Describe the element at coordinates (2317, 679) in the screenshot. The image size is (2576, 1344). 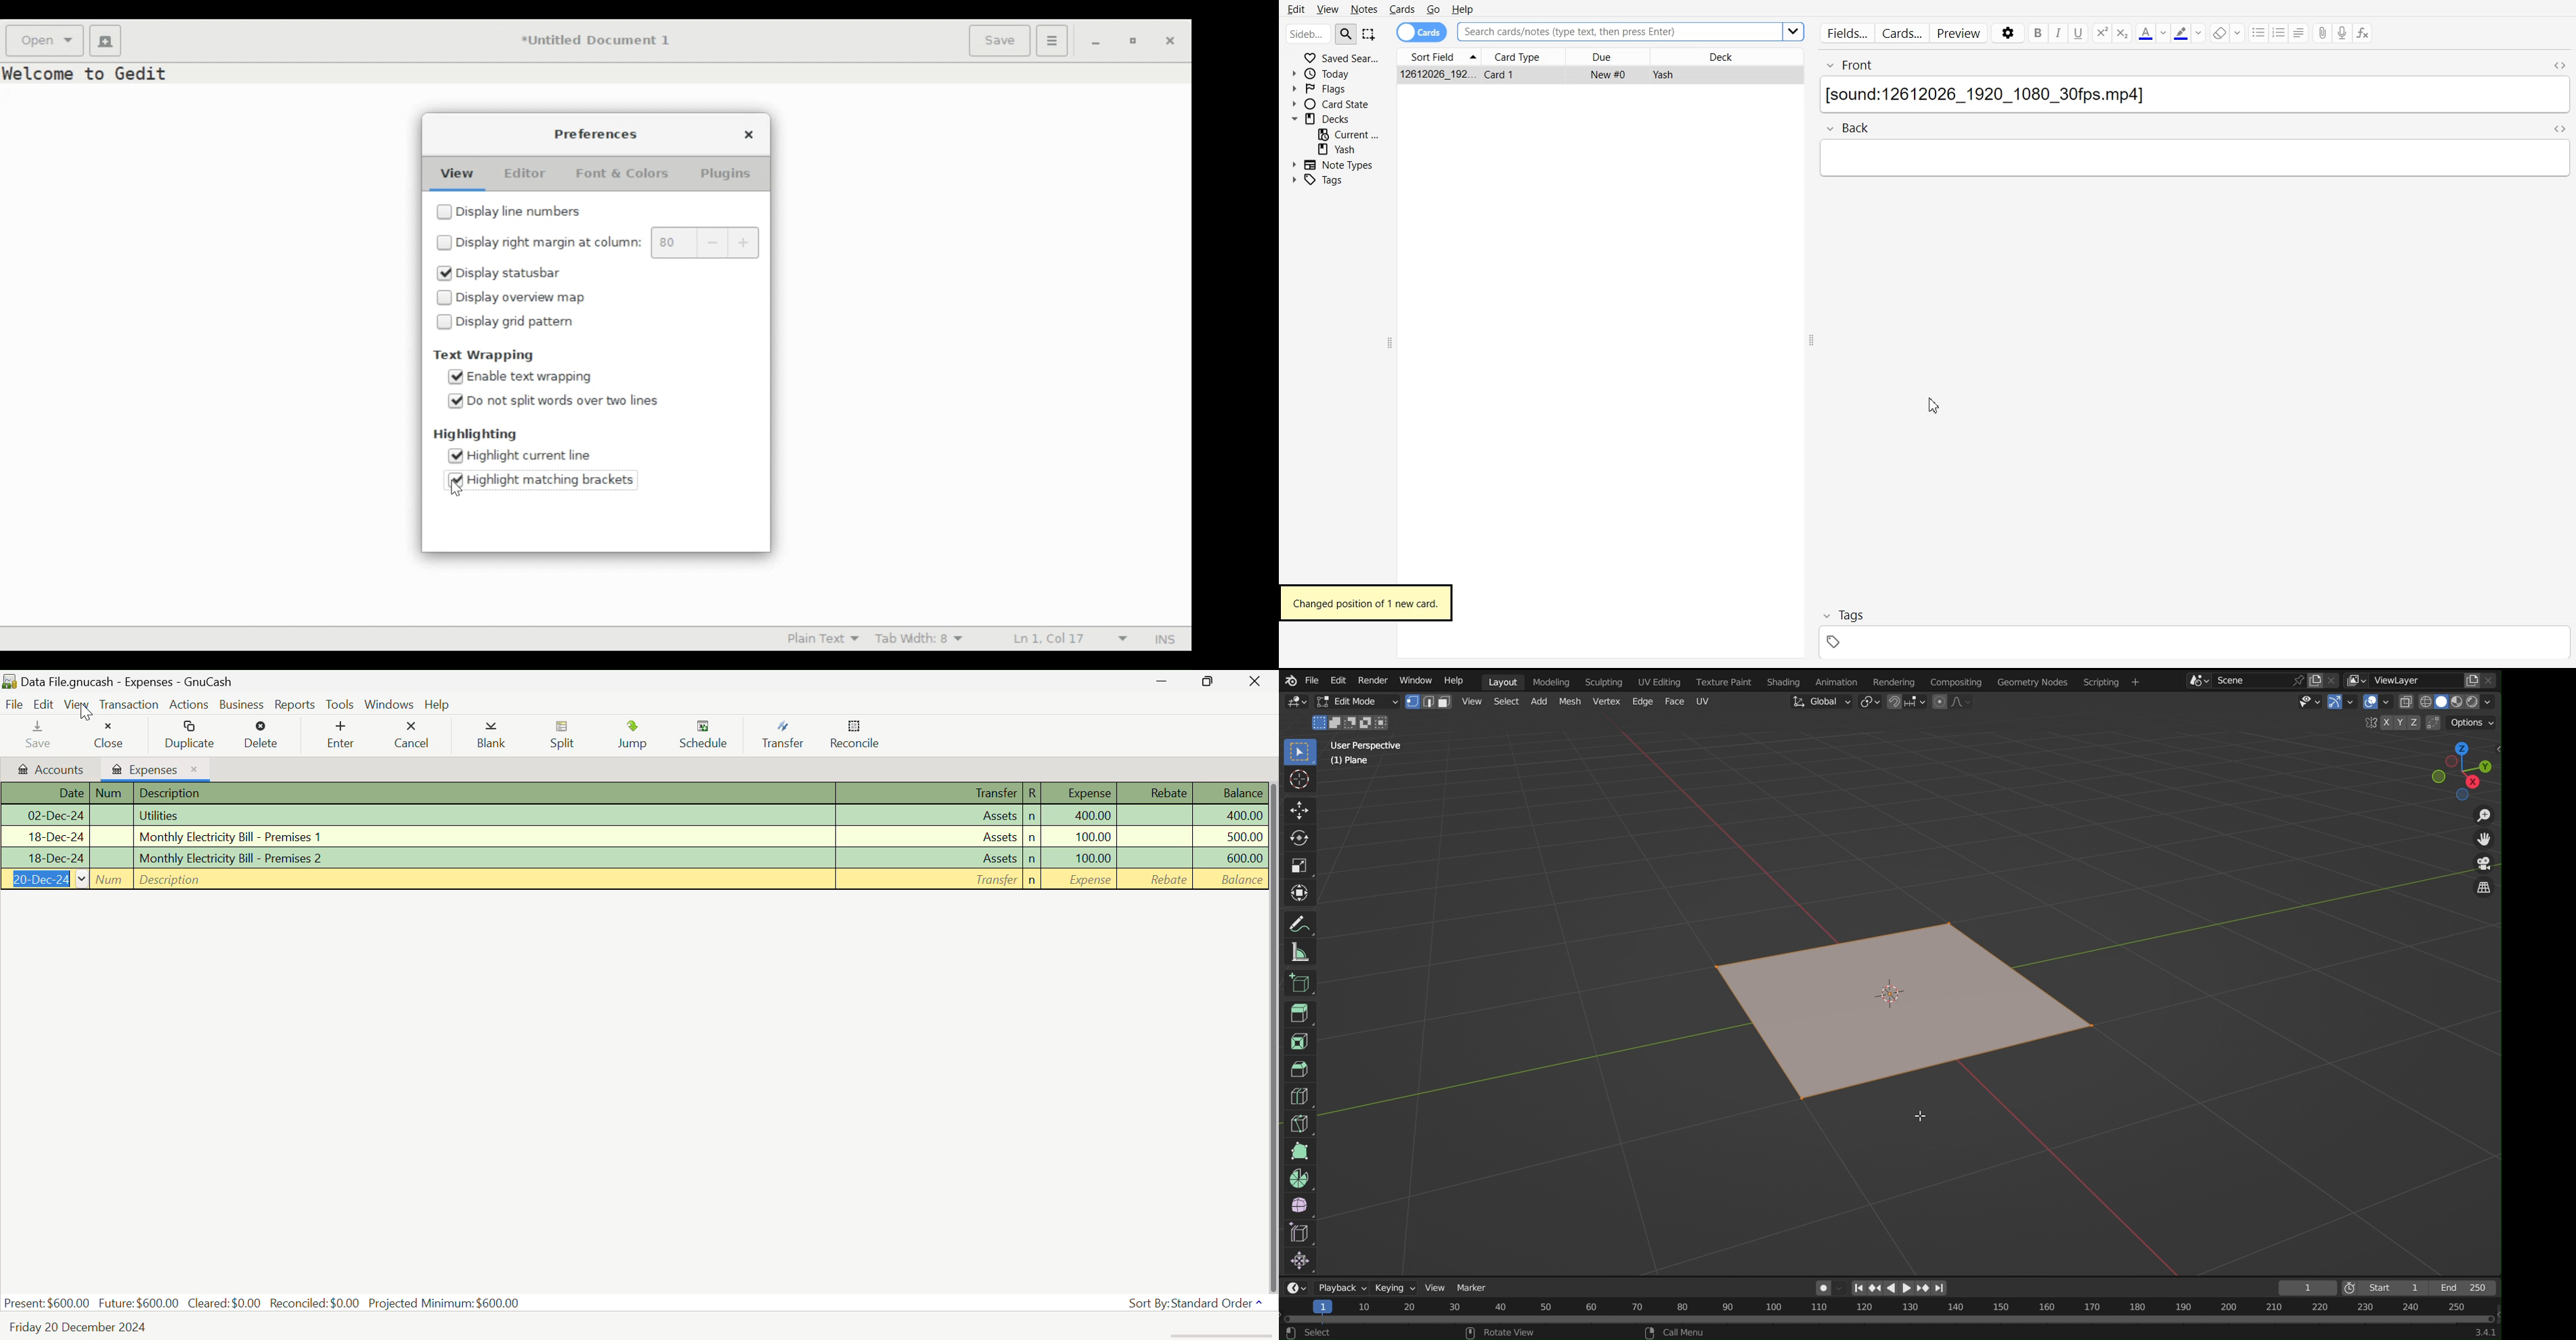
I see `copy` at that location.